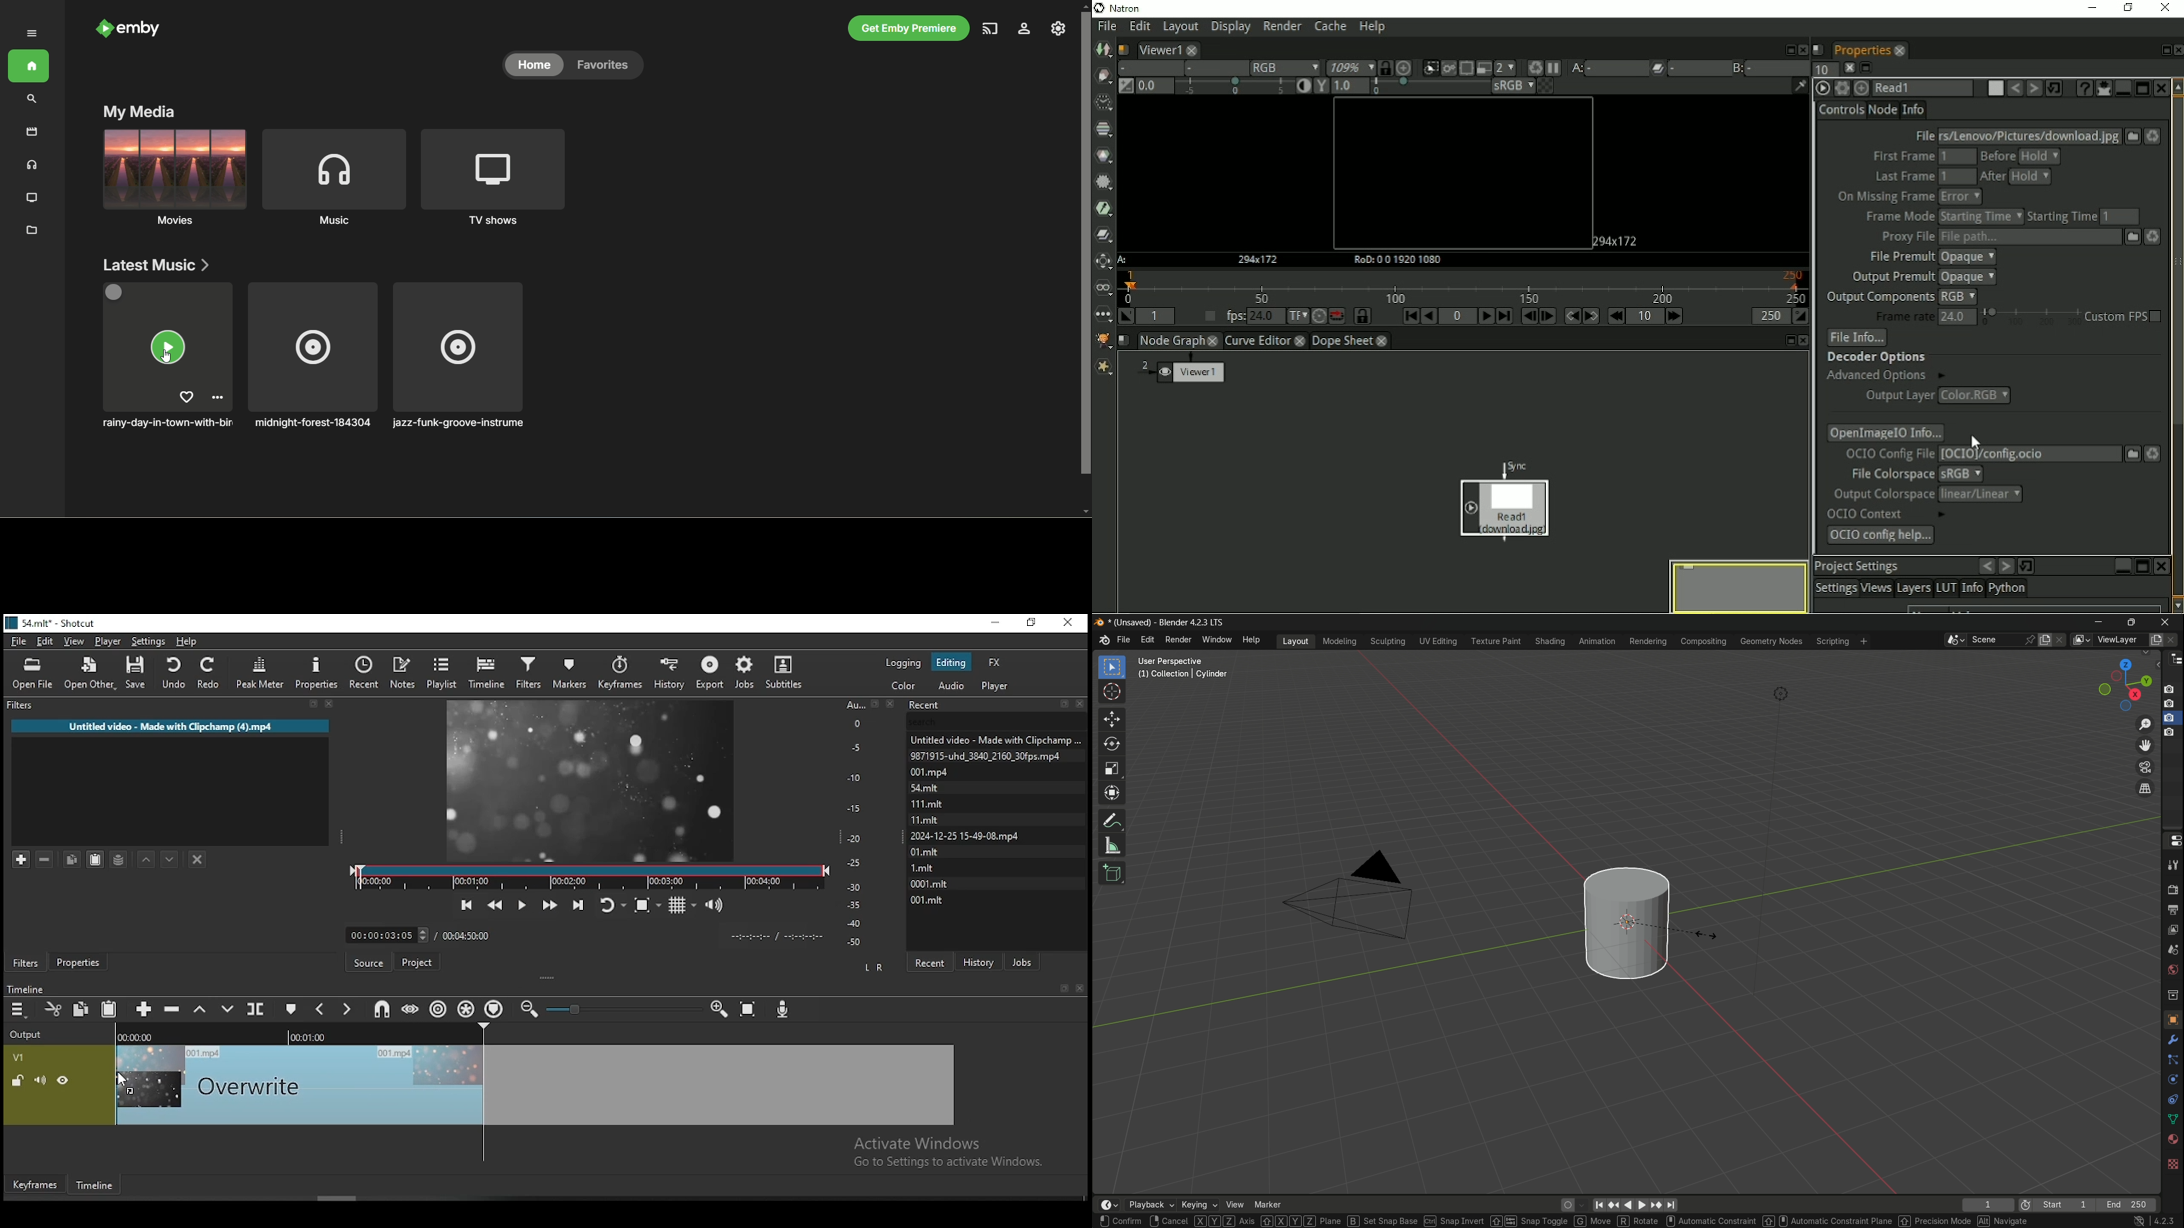 The width and height of the screenshot is (2184, 1232). Describe the element at coordinates (1357, 342) in the screenshot. I see `Dope sheet` at that location.